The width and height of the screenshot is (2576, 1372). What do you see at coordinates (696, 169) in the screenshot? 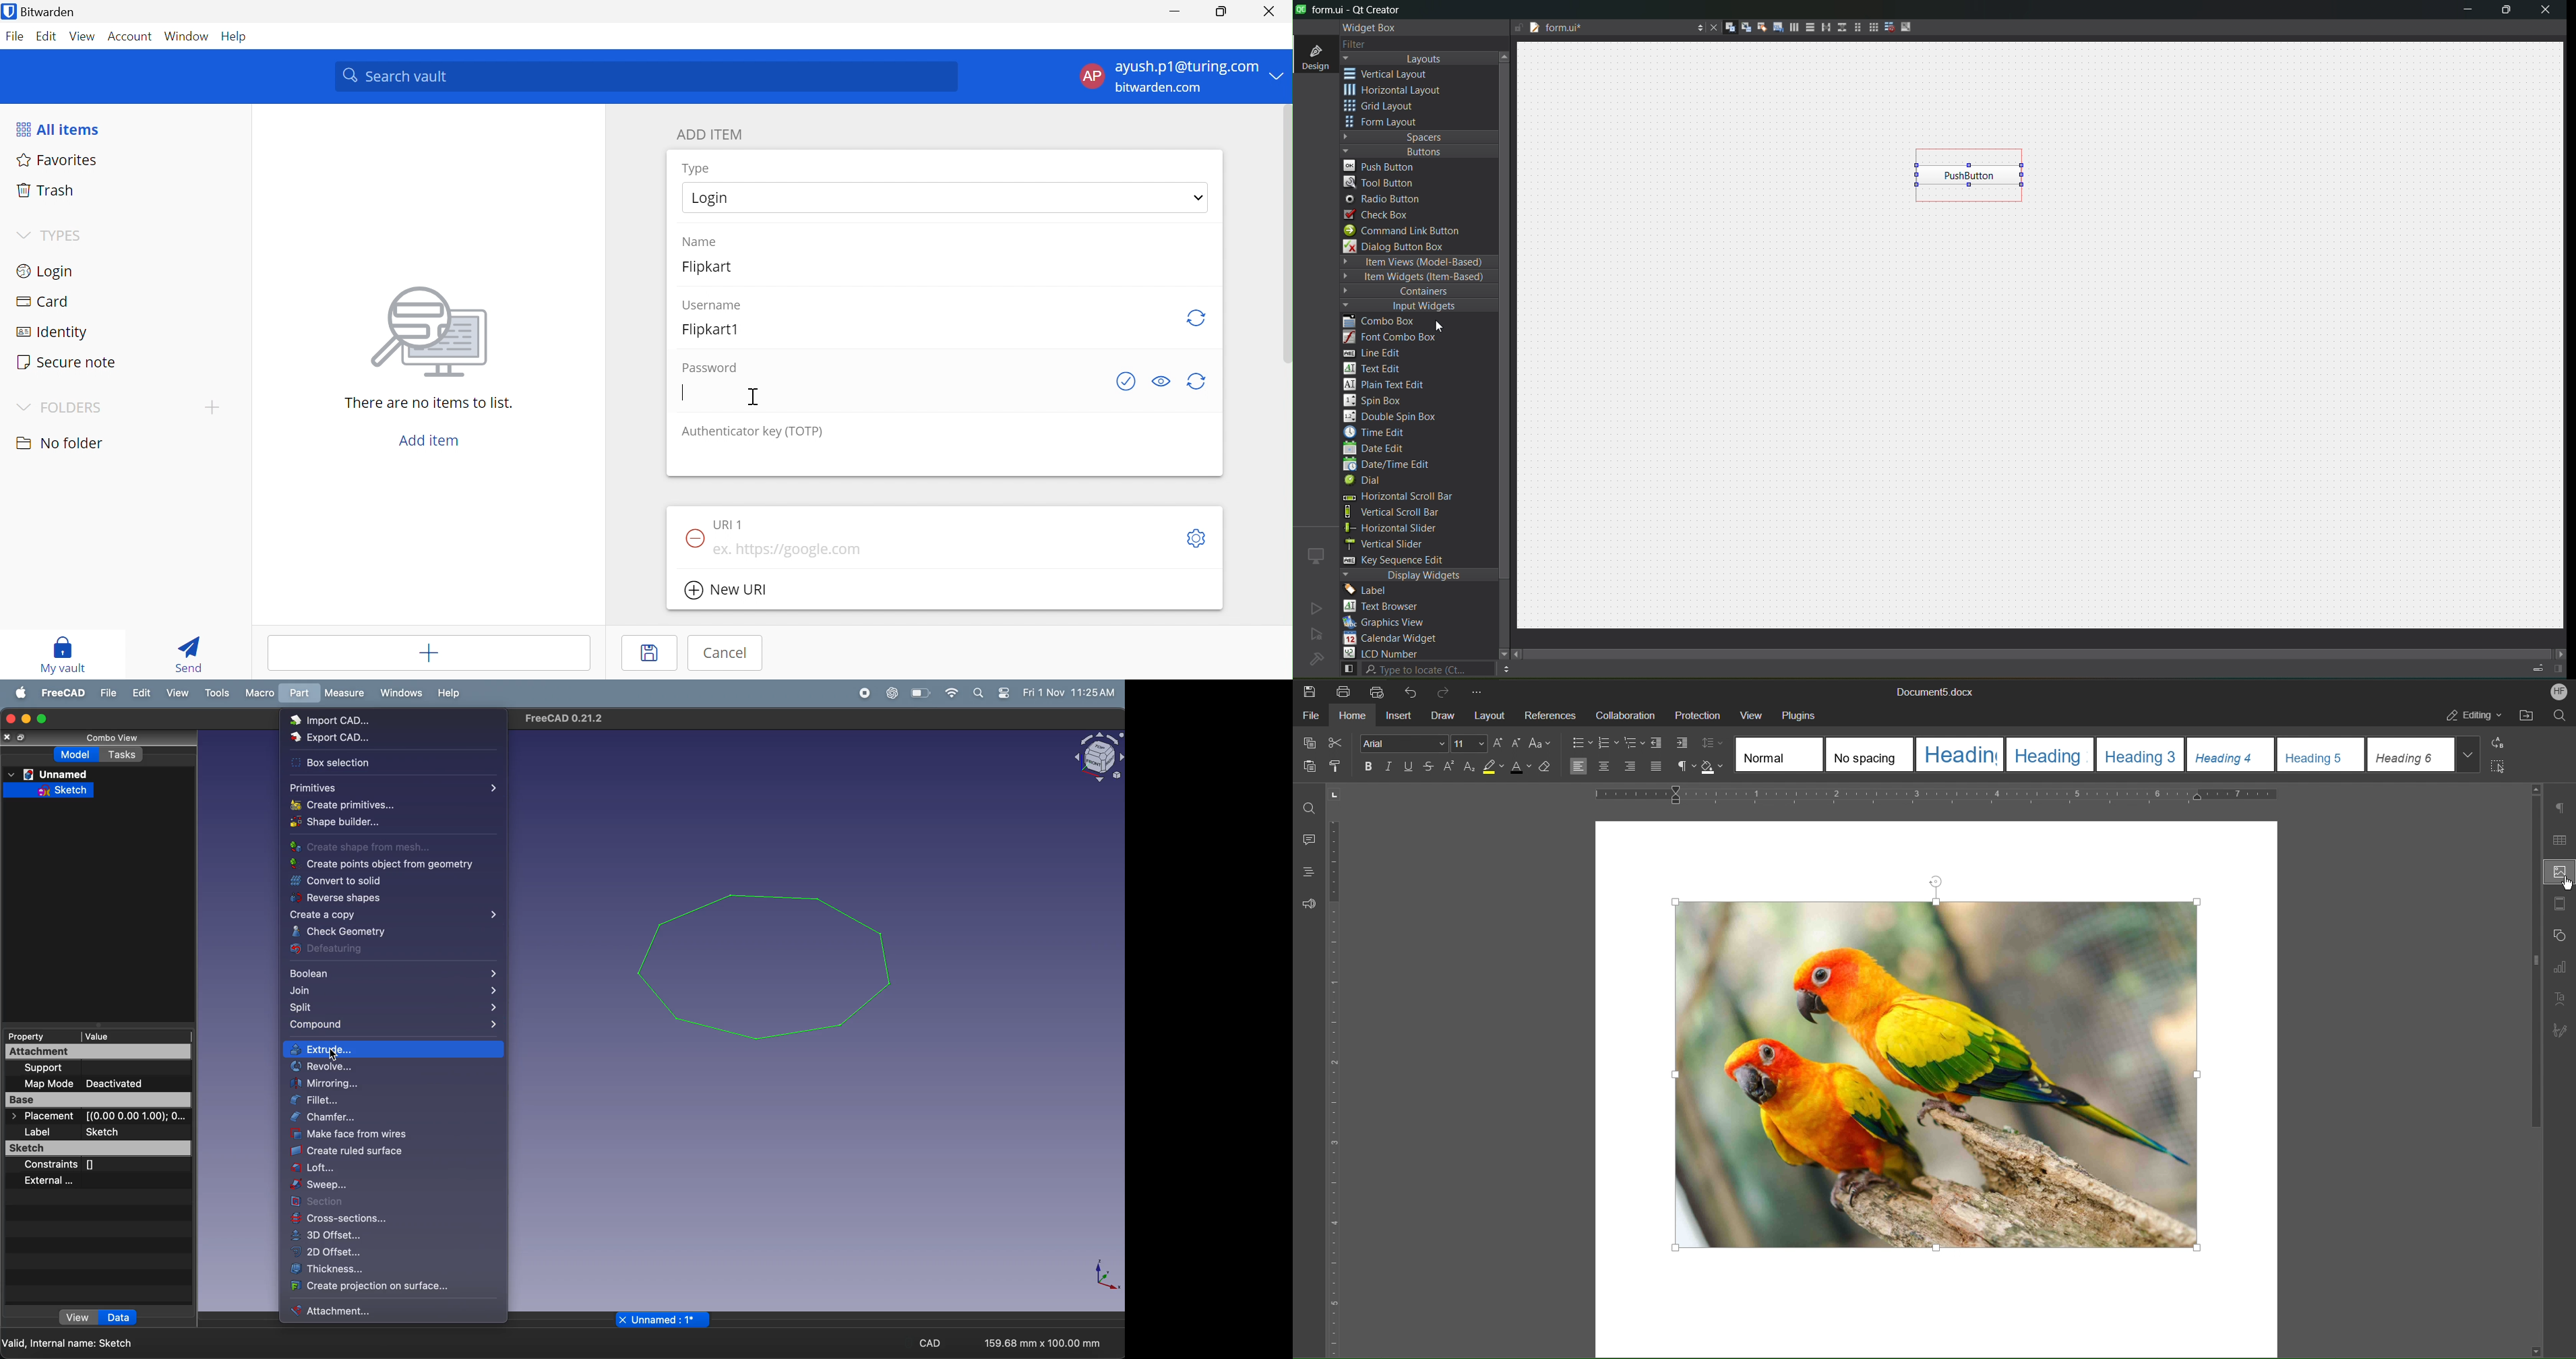
I see `Type` at bounding box center [696, 169].